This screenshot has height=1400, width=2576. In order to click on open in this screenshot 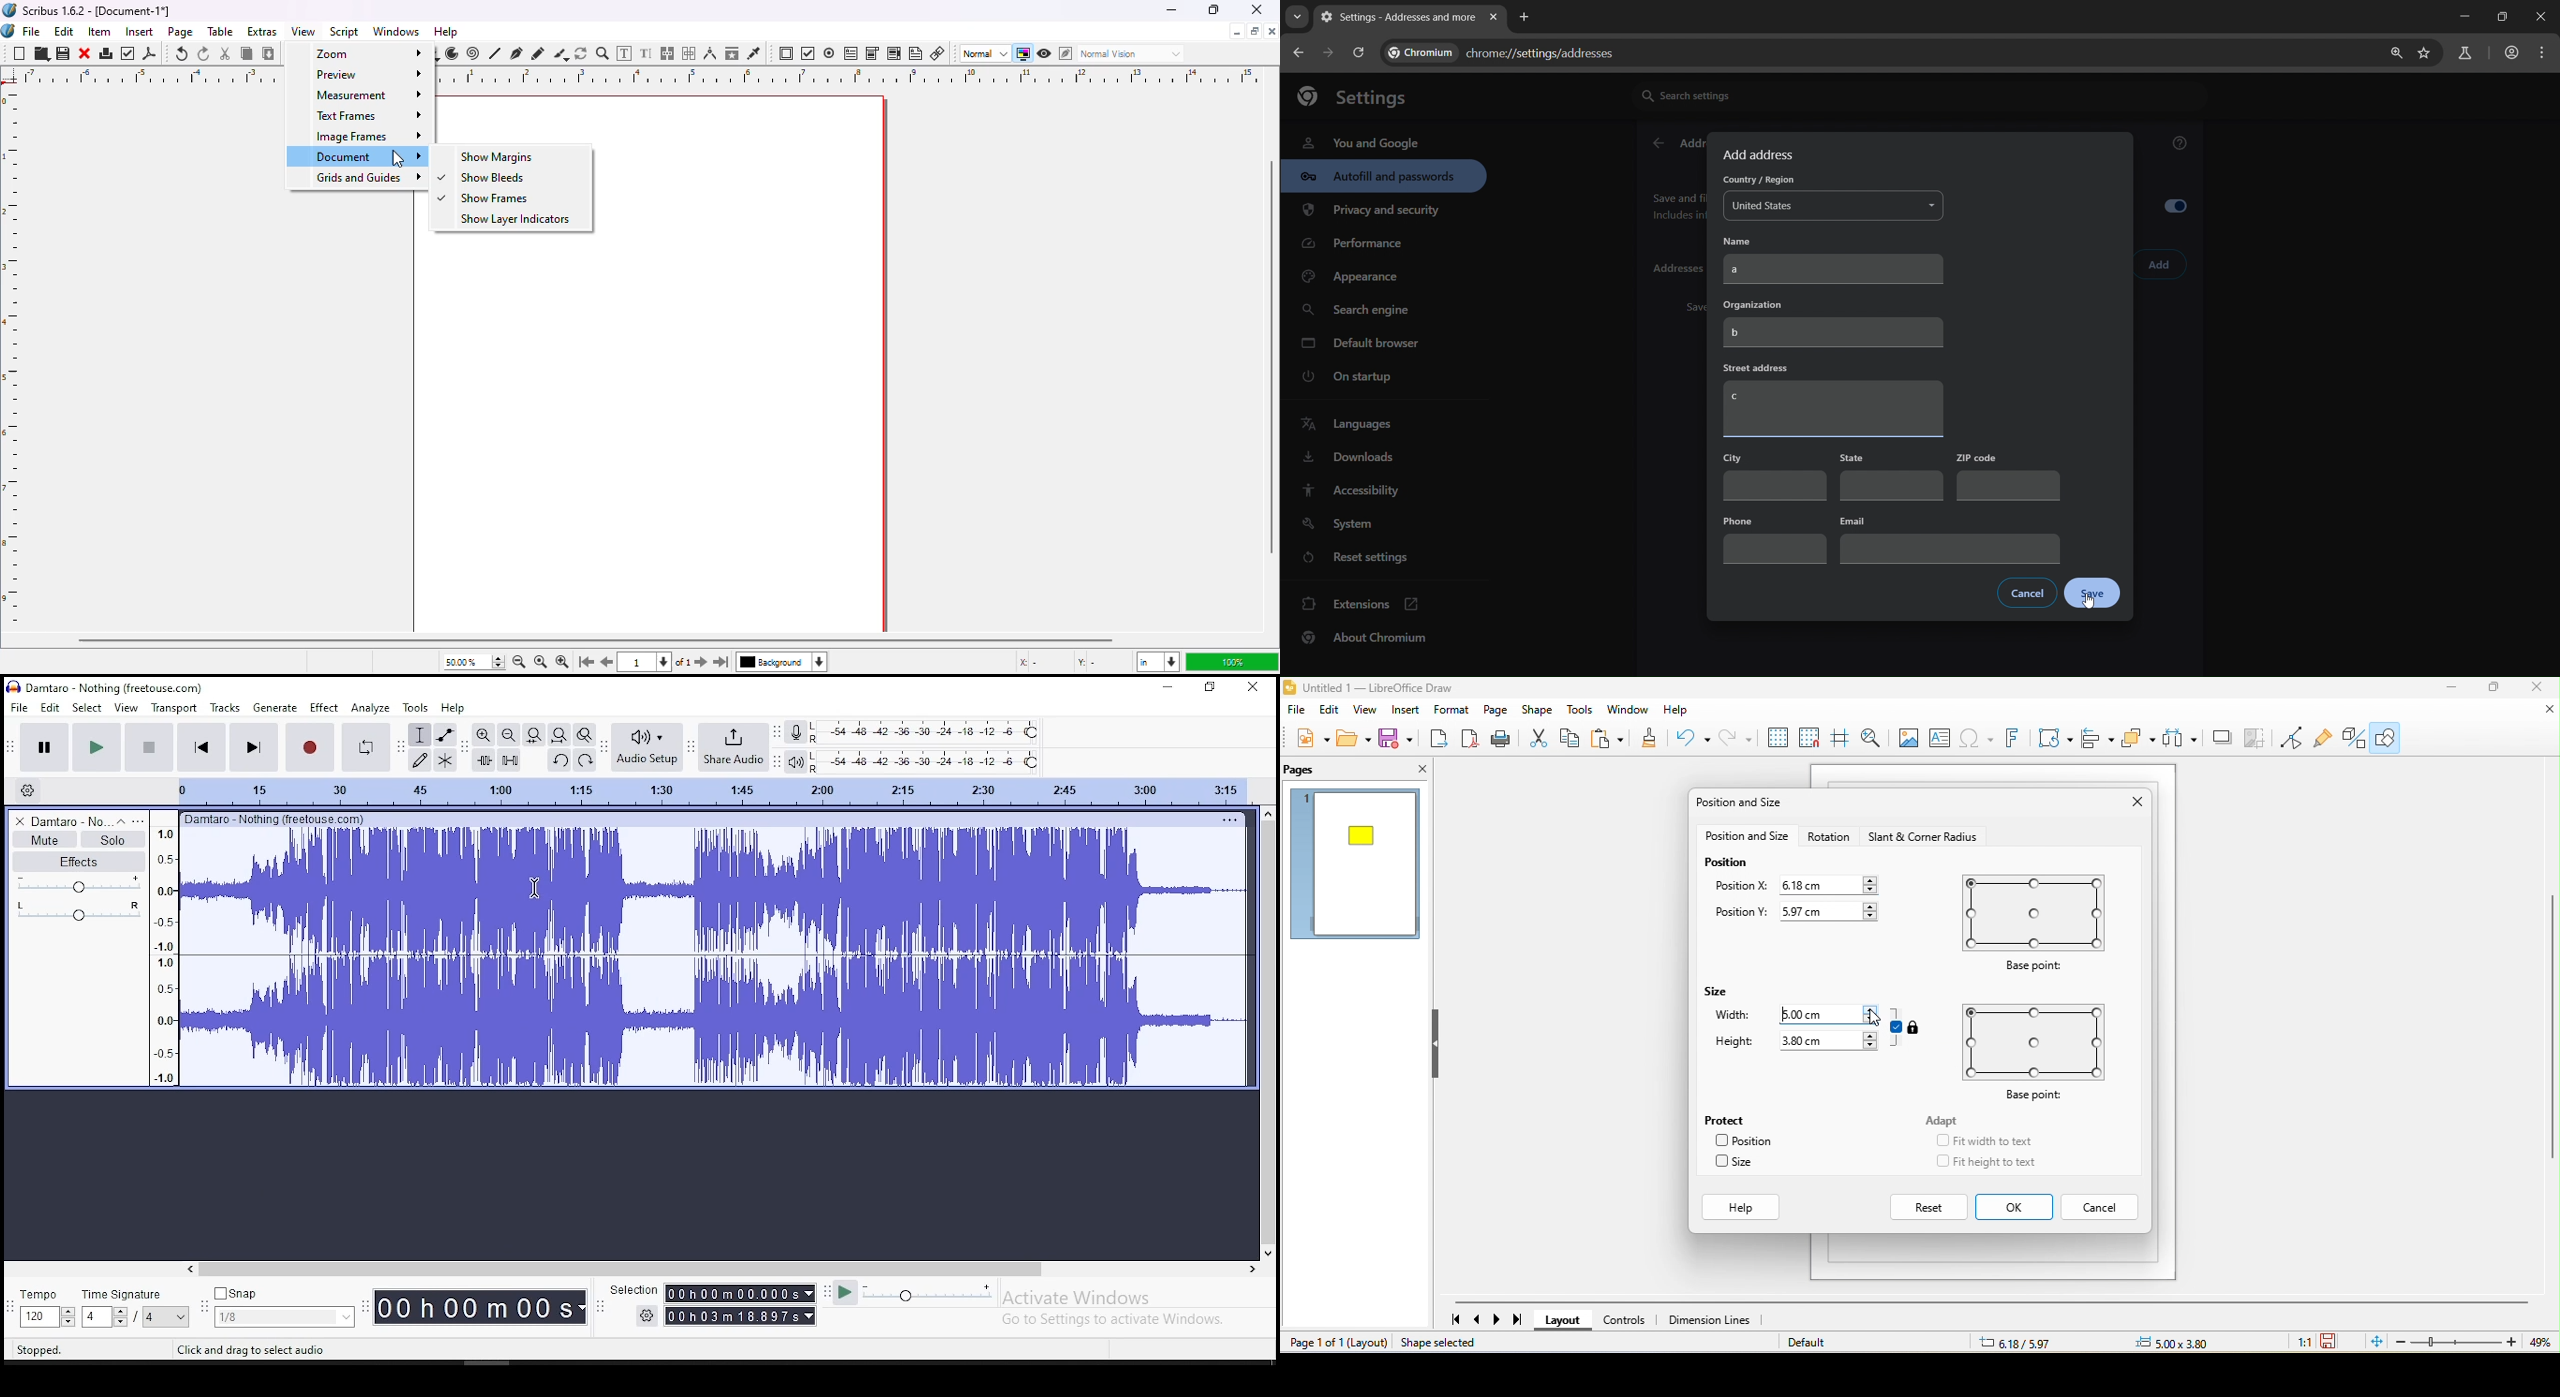, I will do `click(1353, 741)`.